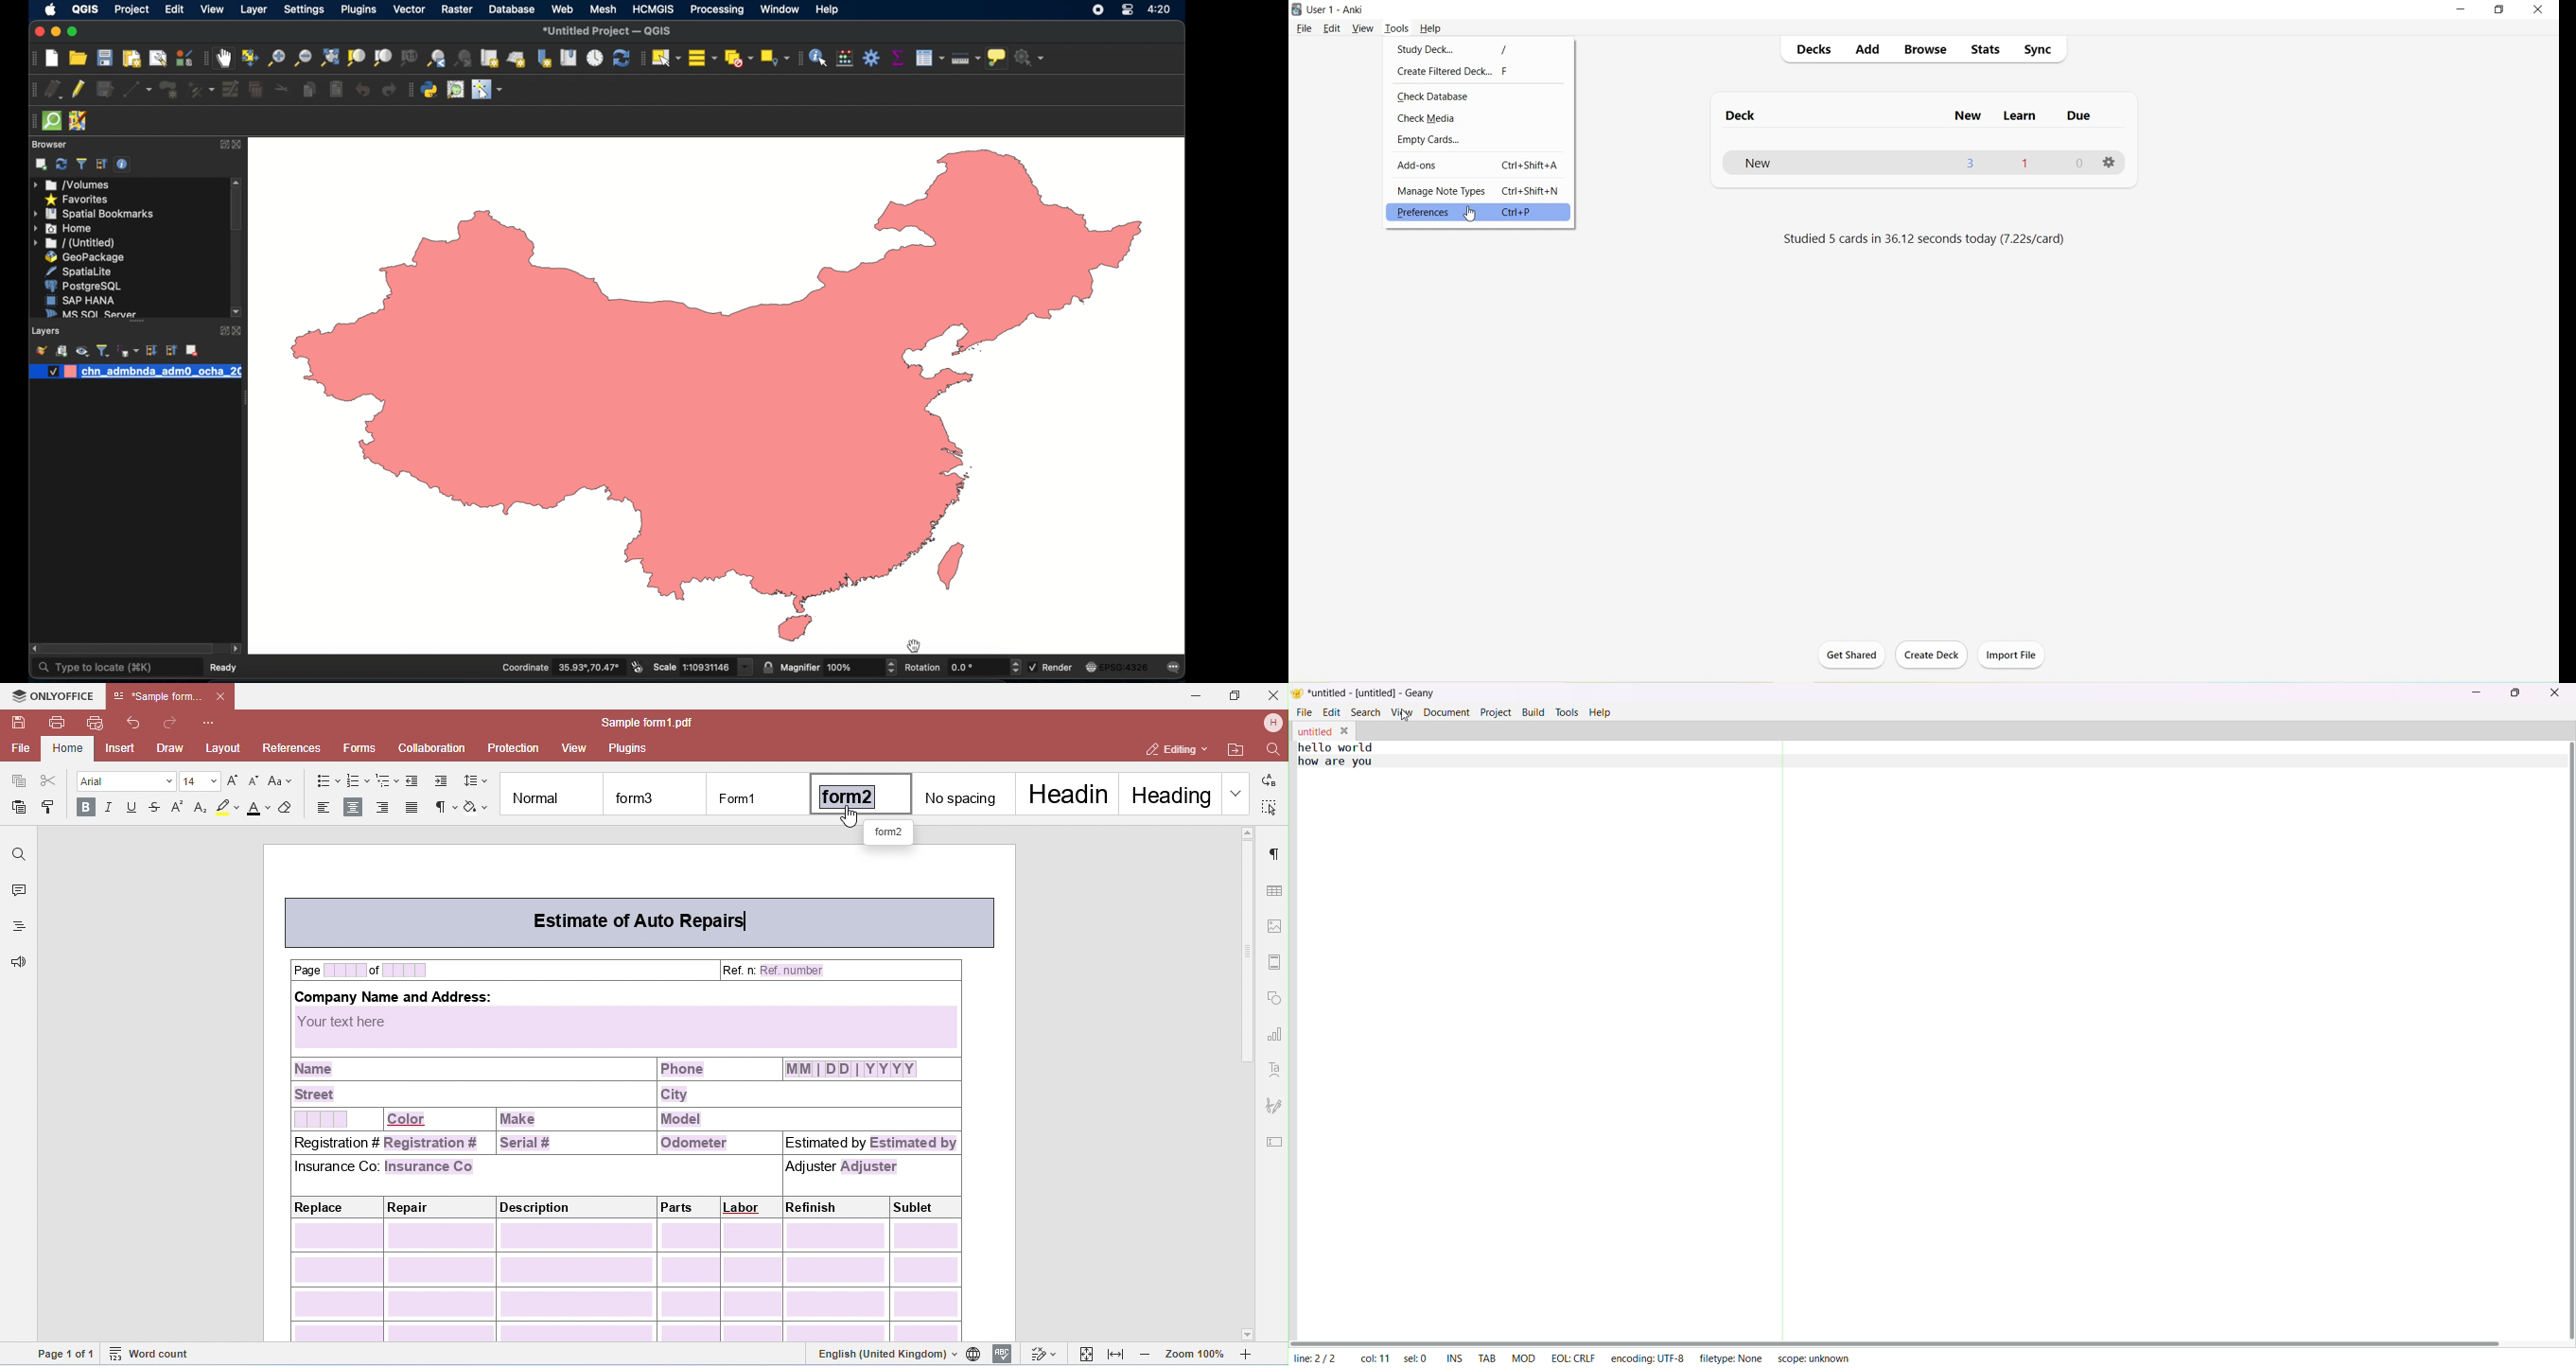 The height and width of the screenshot is (1372, 2576). Describe the element at coordinates (620, 59) in the screenshot. I see `refresh` at that location.